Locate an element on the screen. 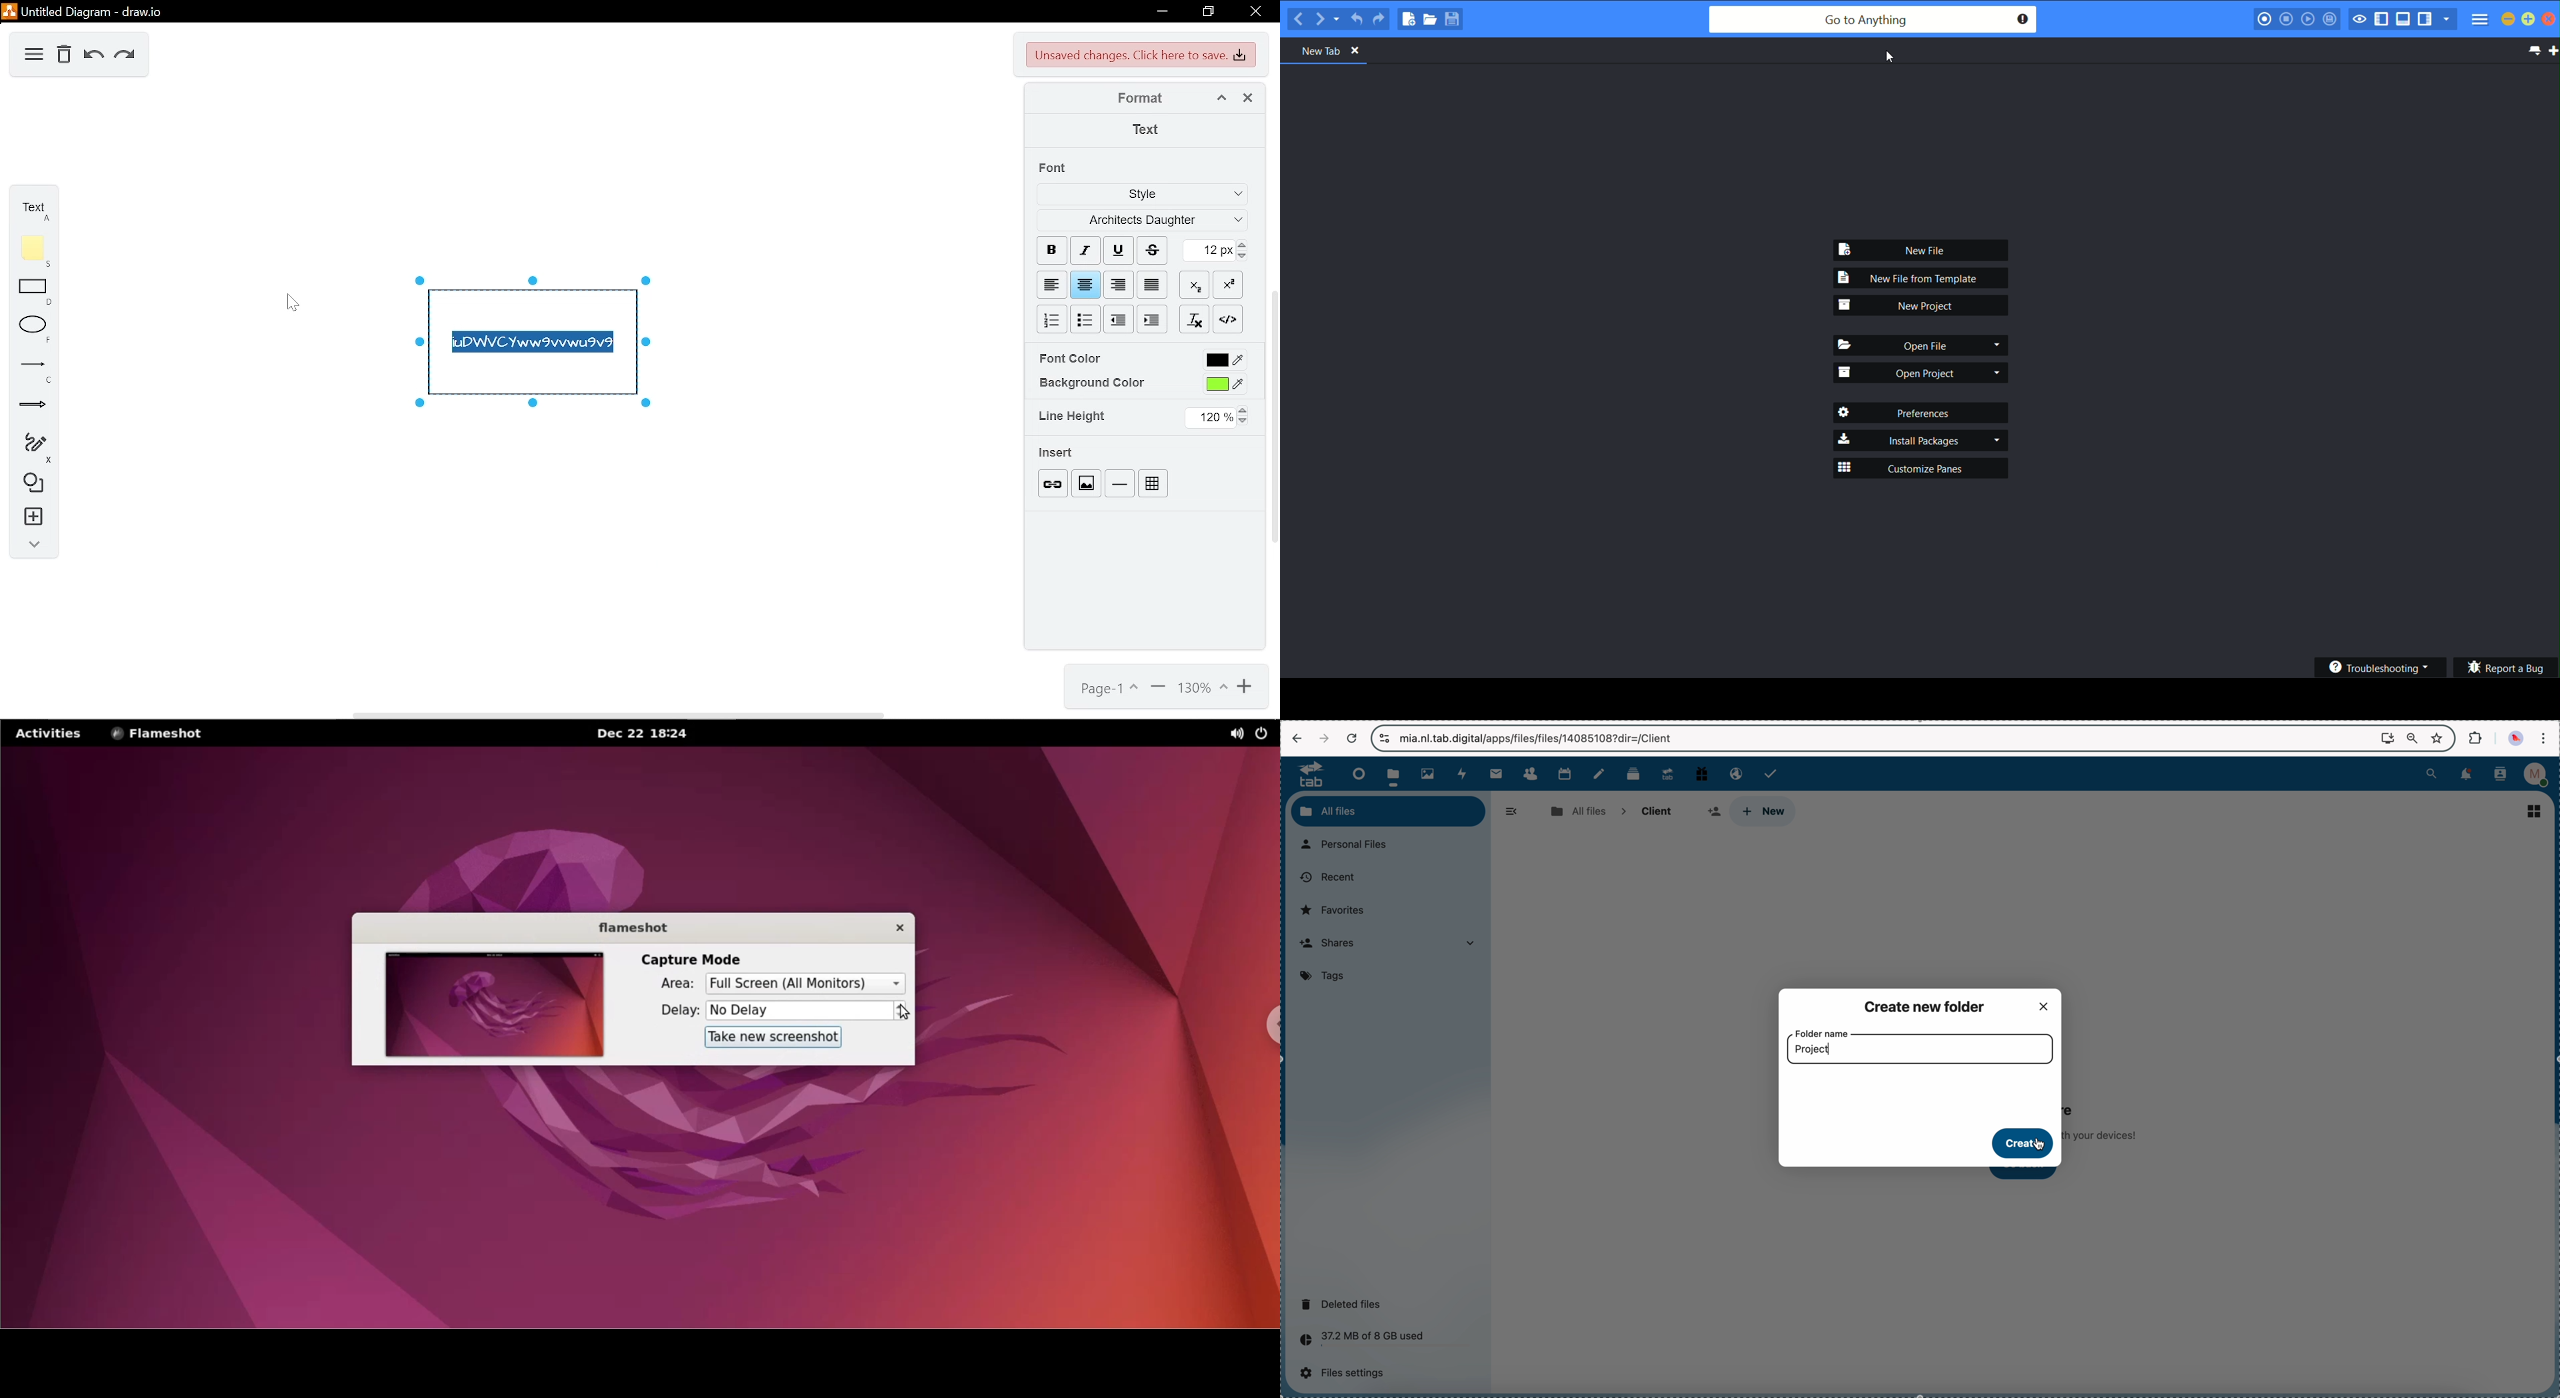 The image size is (2576, 1400). click on go back is located at coordinates (2029, 1175).